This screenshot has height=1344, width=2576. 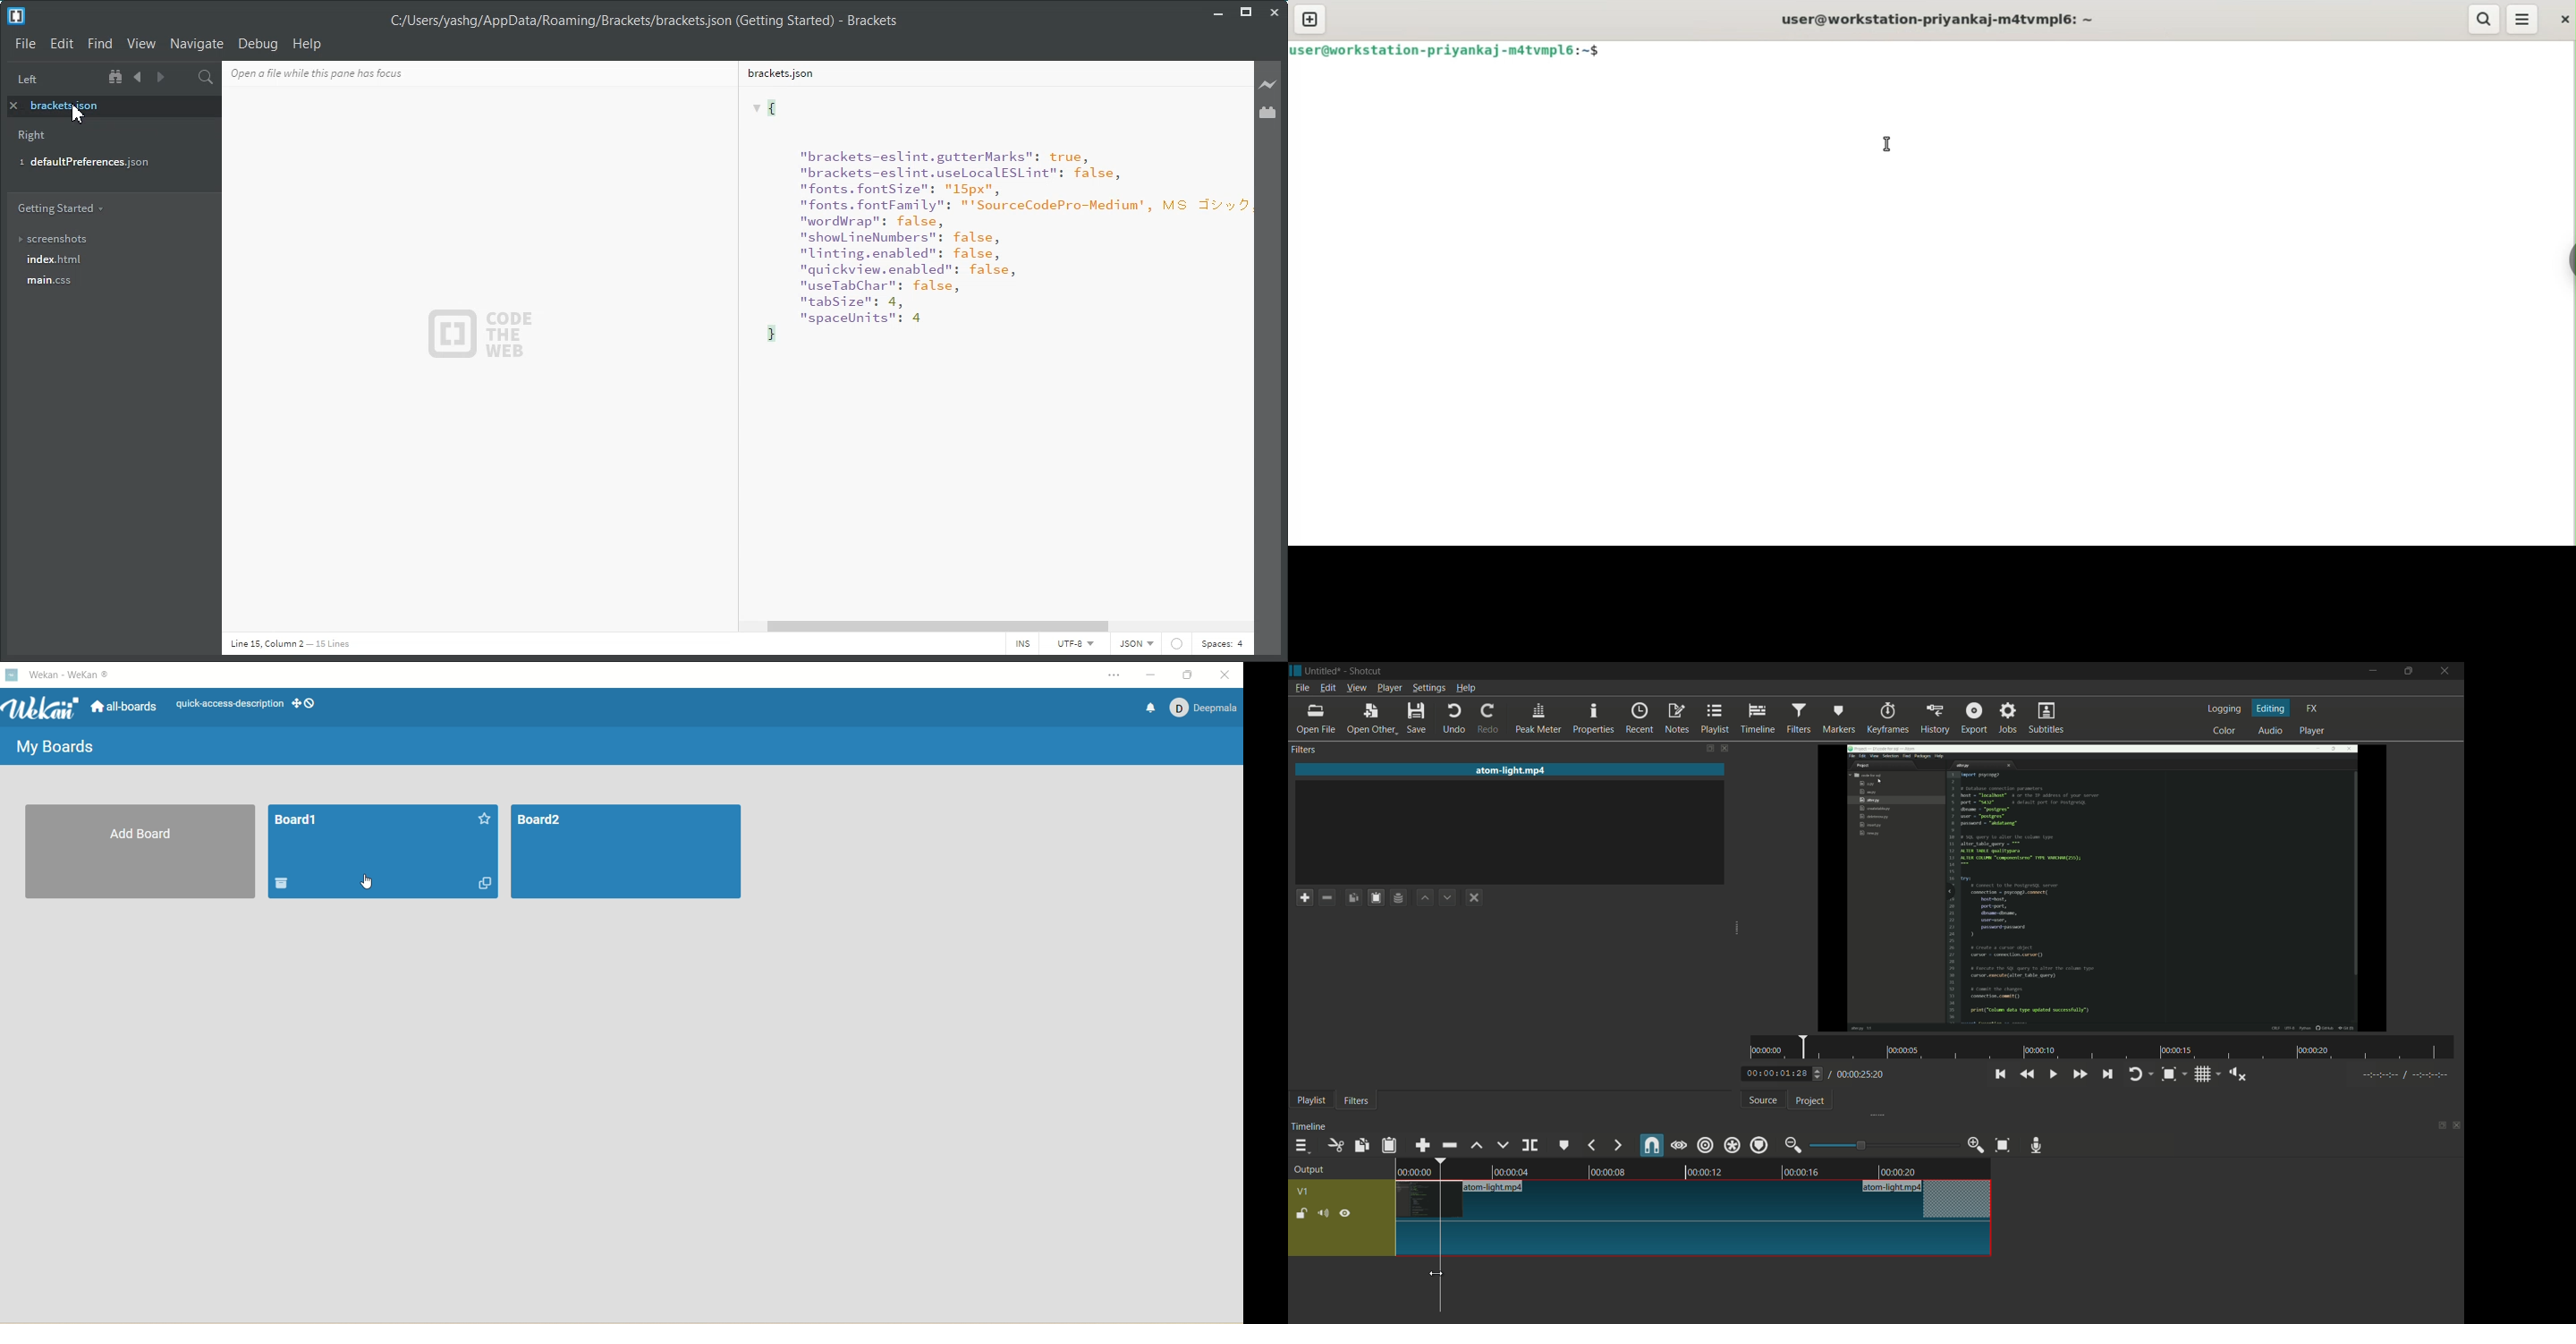 I want to click on zoom in, so click(x=1977, y=1145).